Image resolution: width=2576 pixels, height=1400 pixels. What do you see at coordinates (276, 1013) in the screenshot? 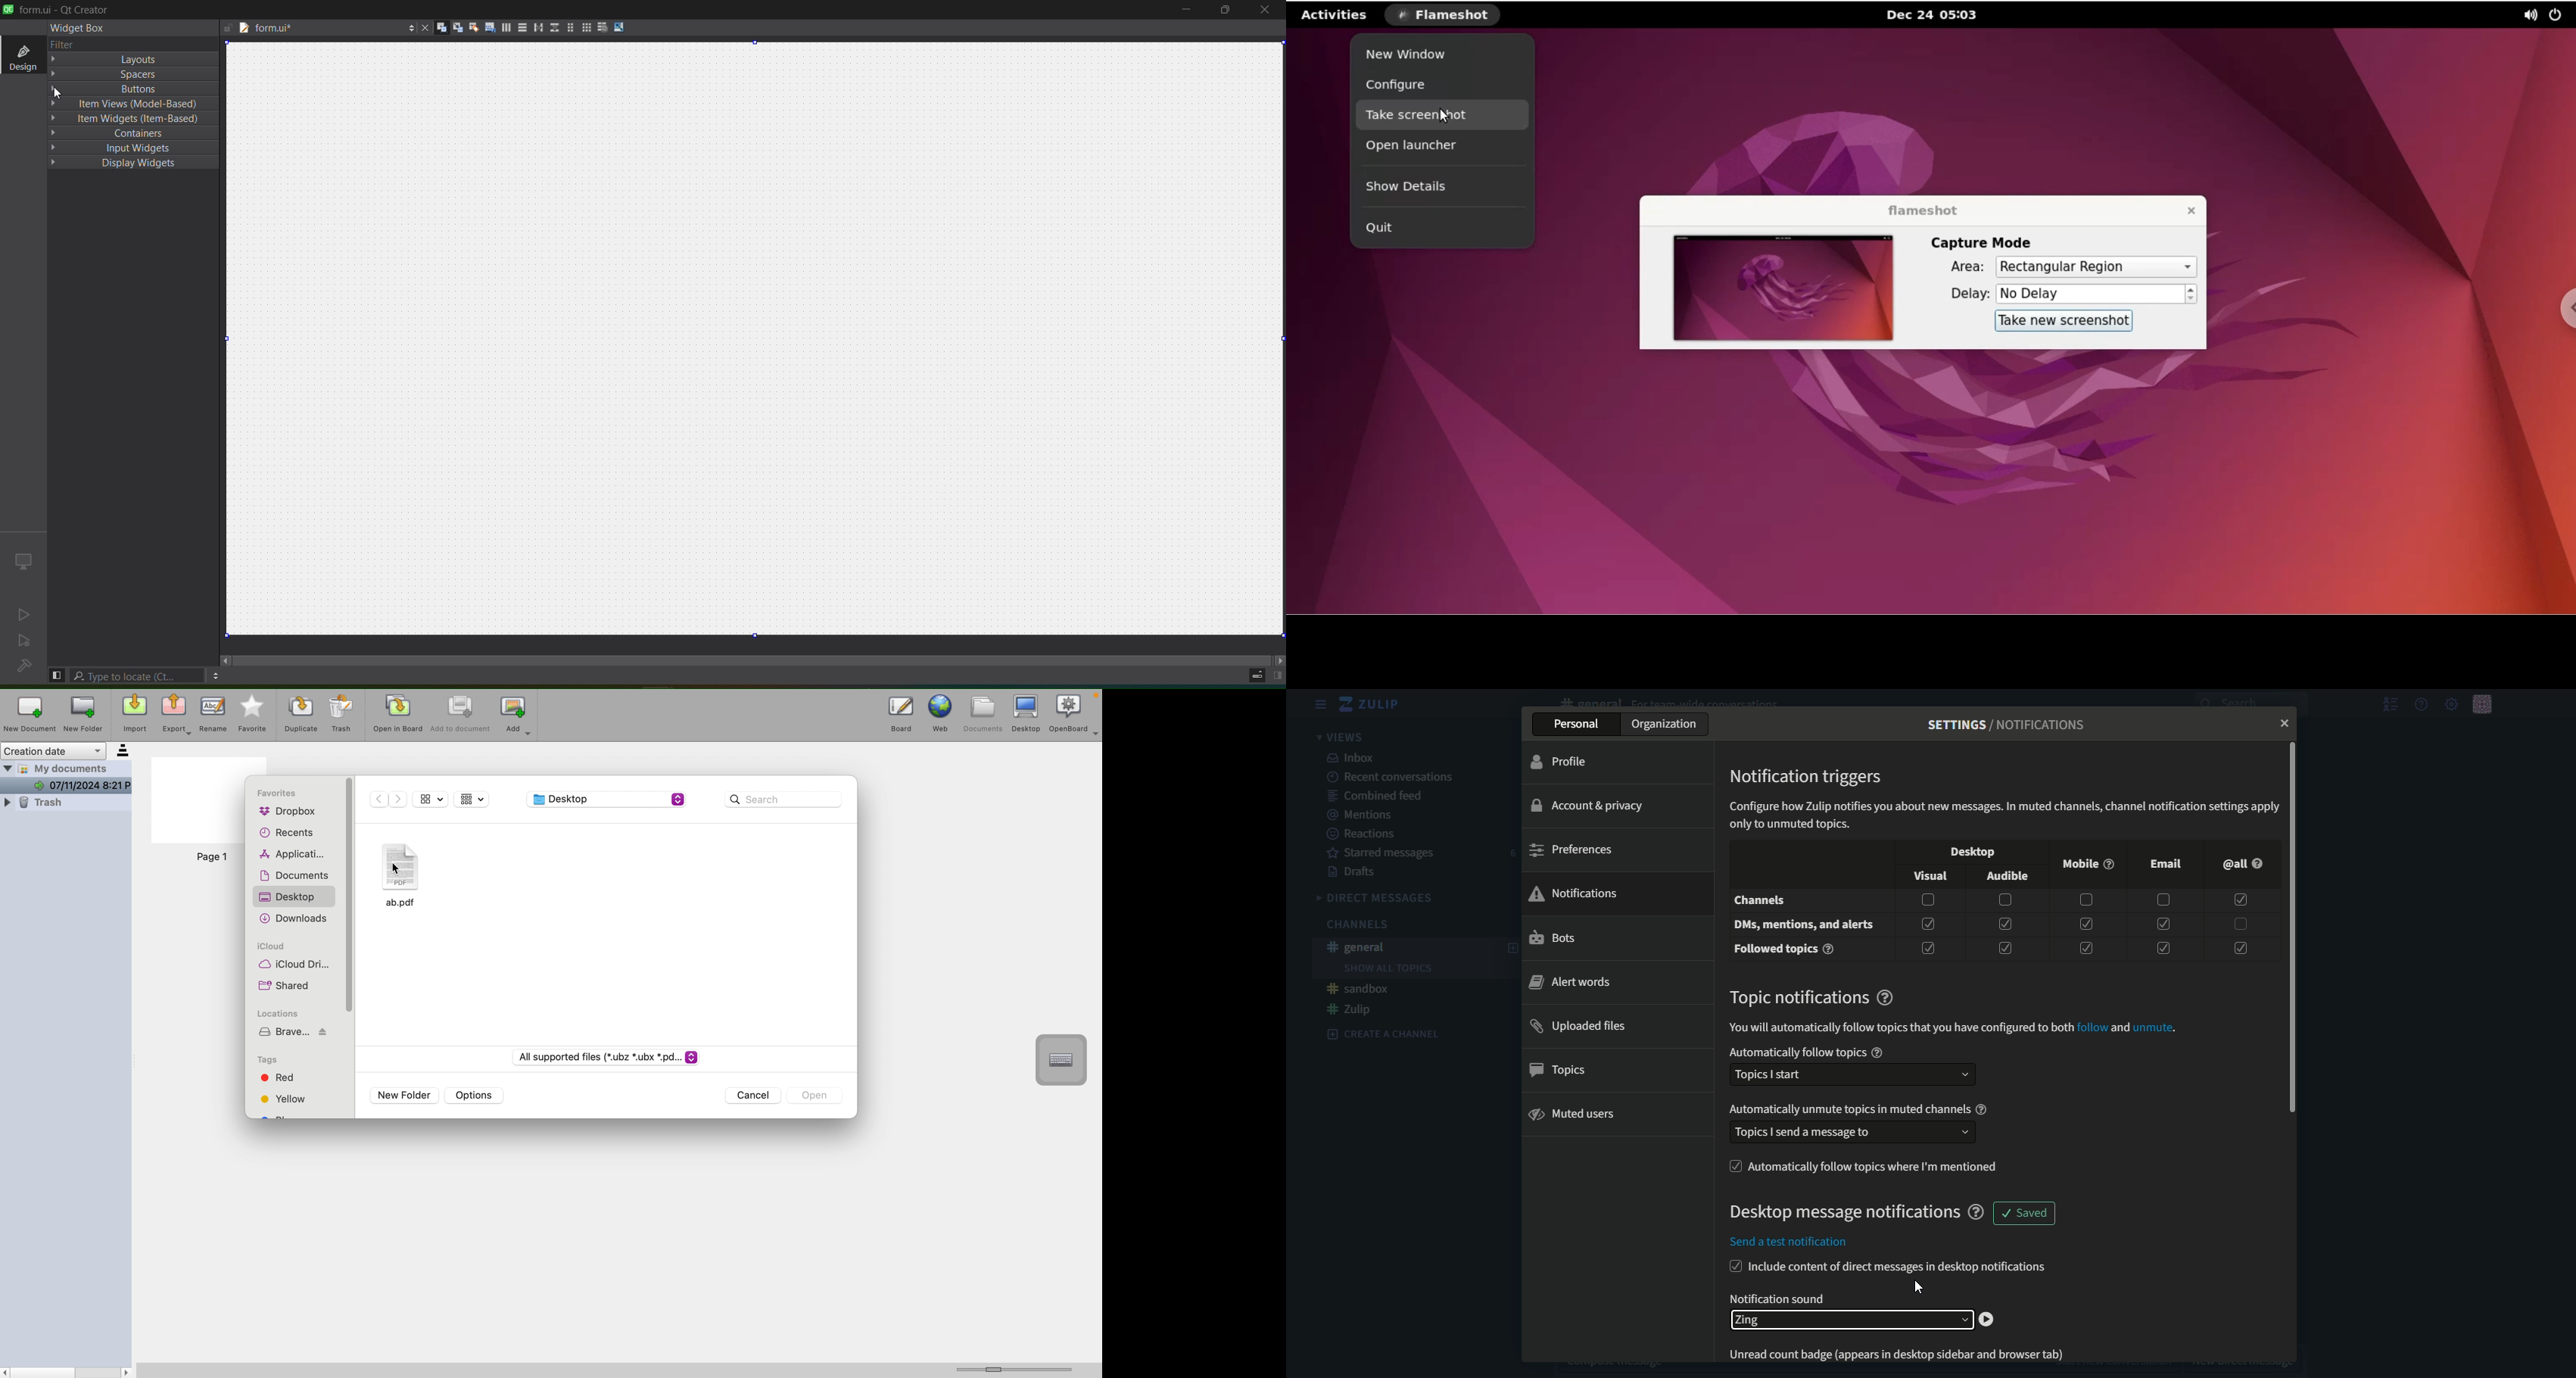
I see `locations` at bounding box center [276, 1013].